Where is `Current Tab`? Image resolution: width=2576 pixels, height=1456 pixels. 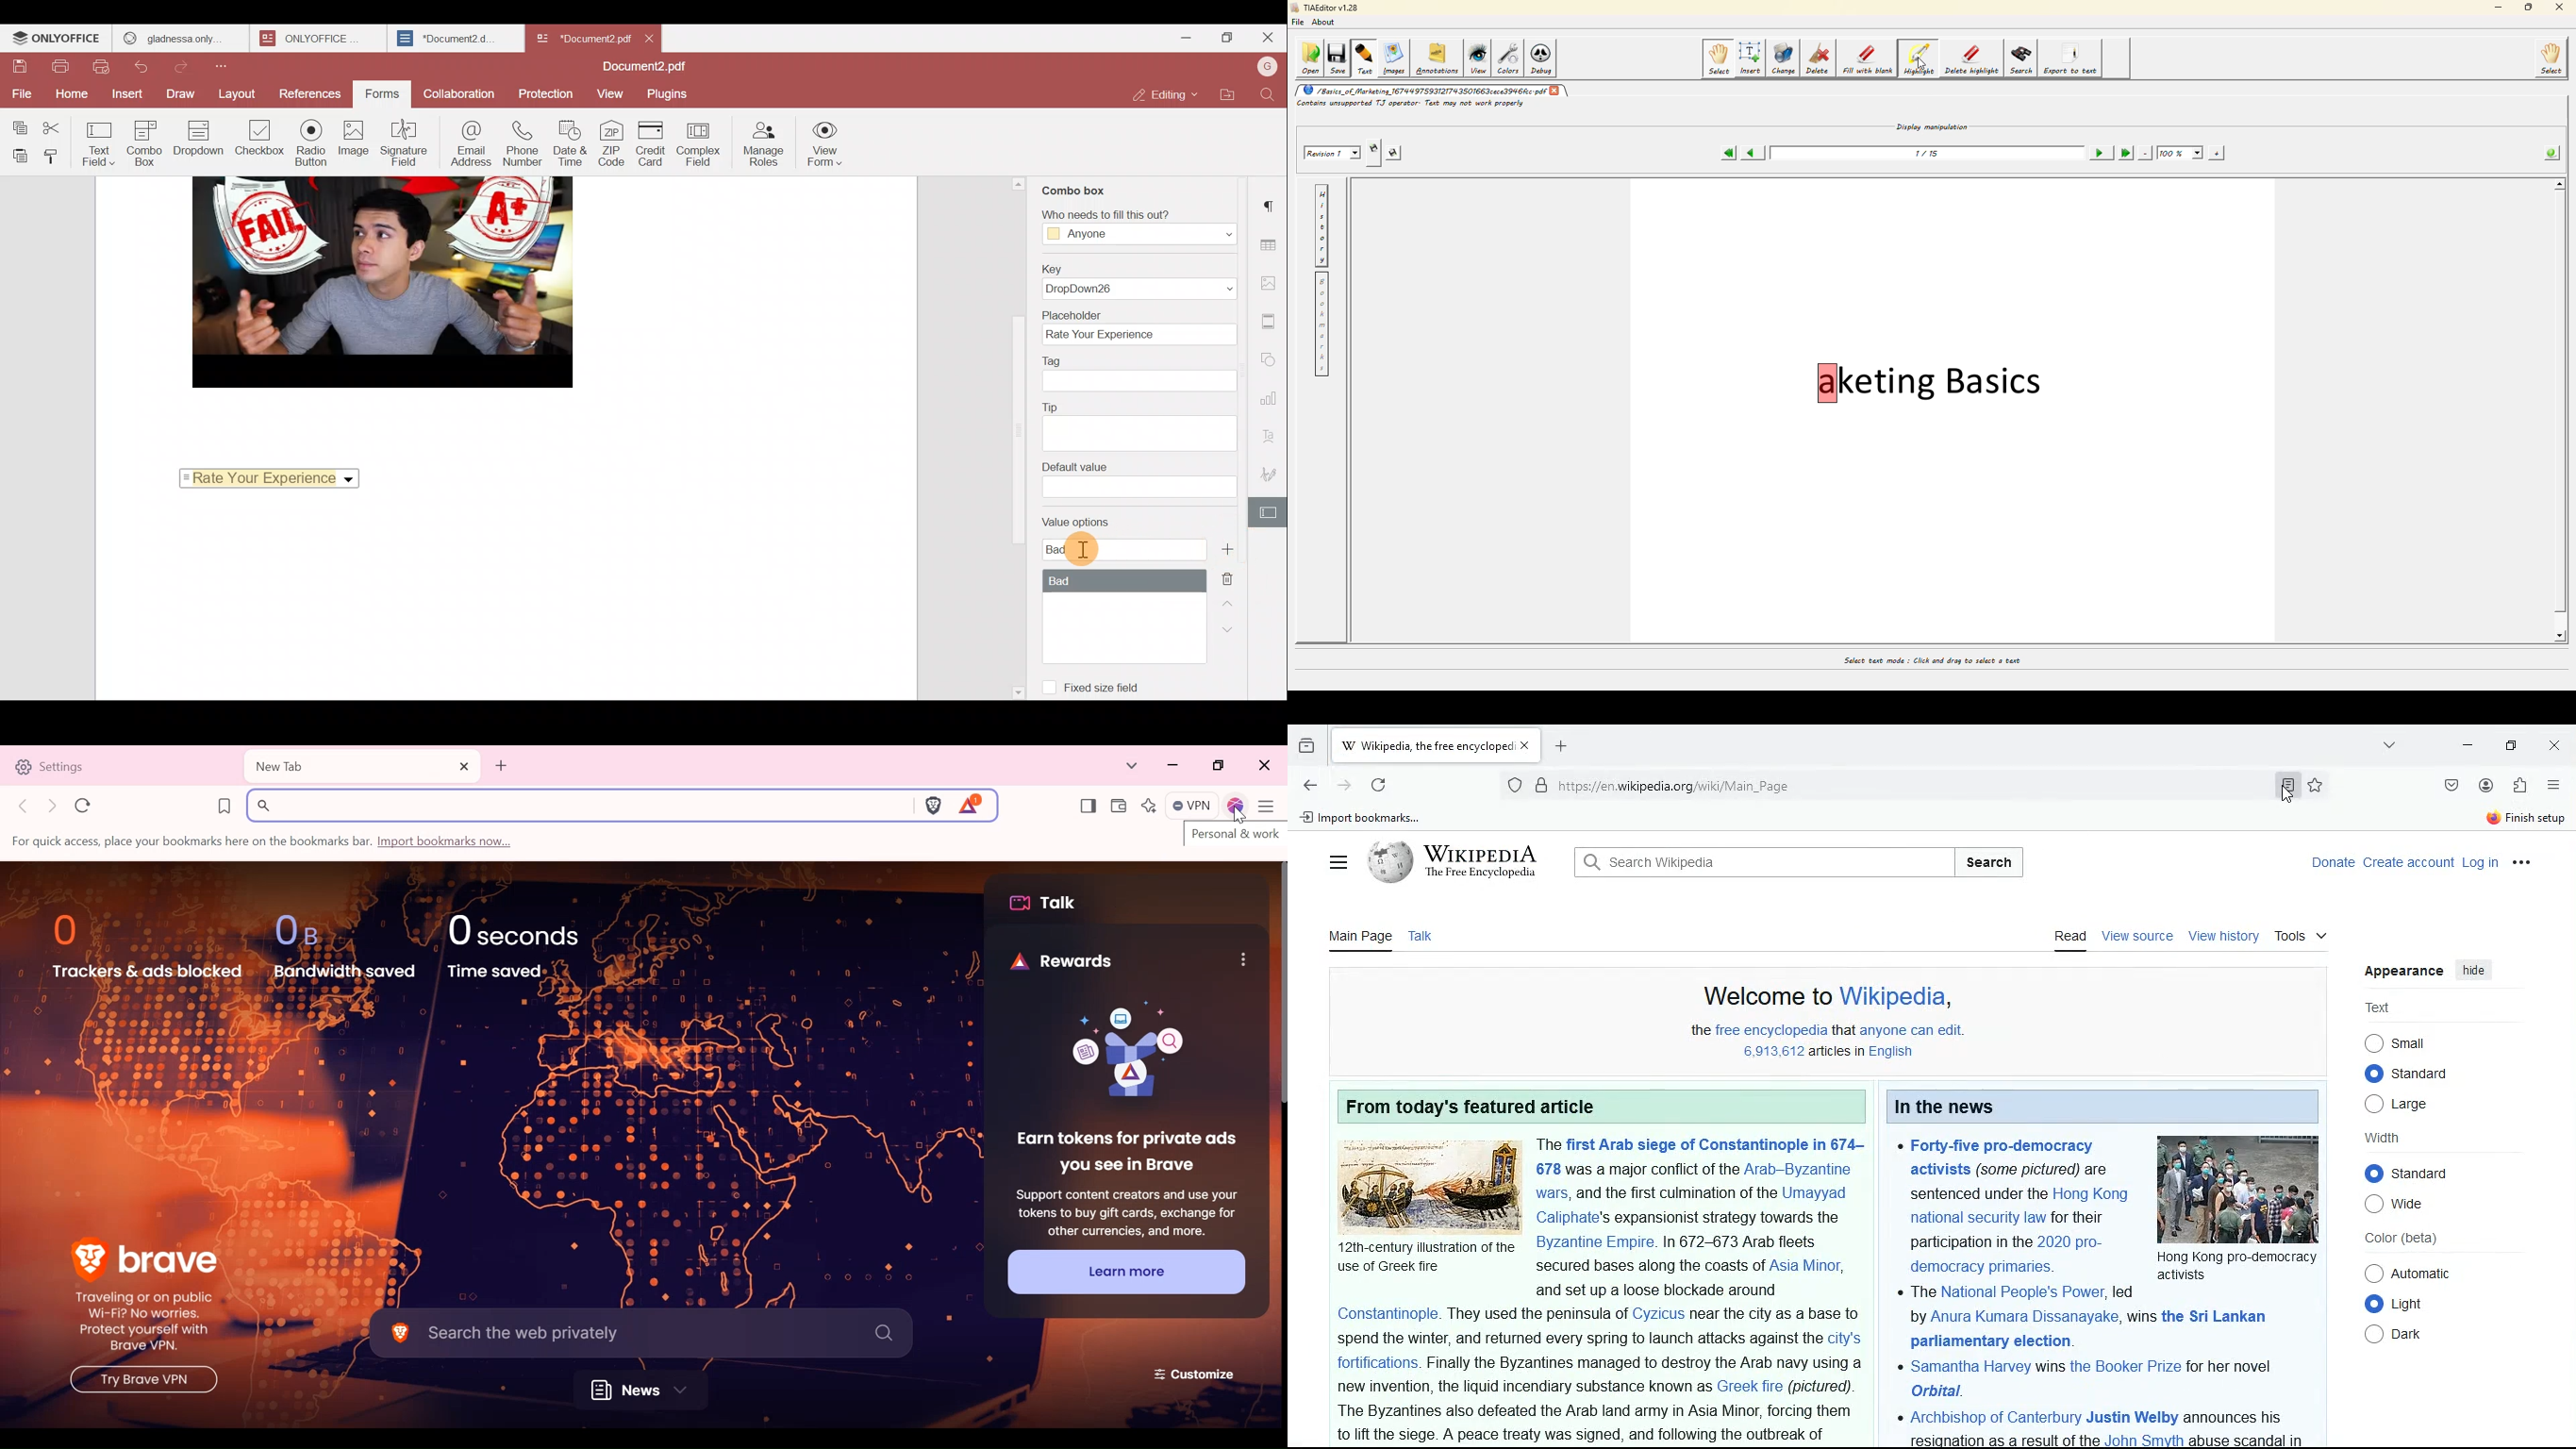
Current Tab is located at coordinates (362, 767).